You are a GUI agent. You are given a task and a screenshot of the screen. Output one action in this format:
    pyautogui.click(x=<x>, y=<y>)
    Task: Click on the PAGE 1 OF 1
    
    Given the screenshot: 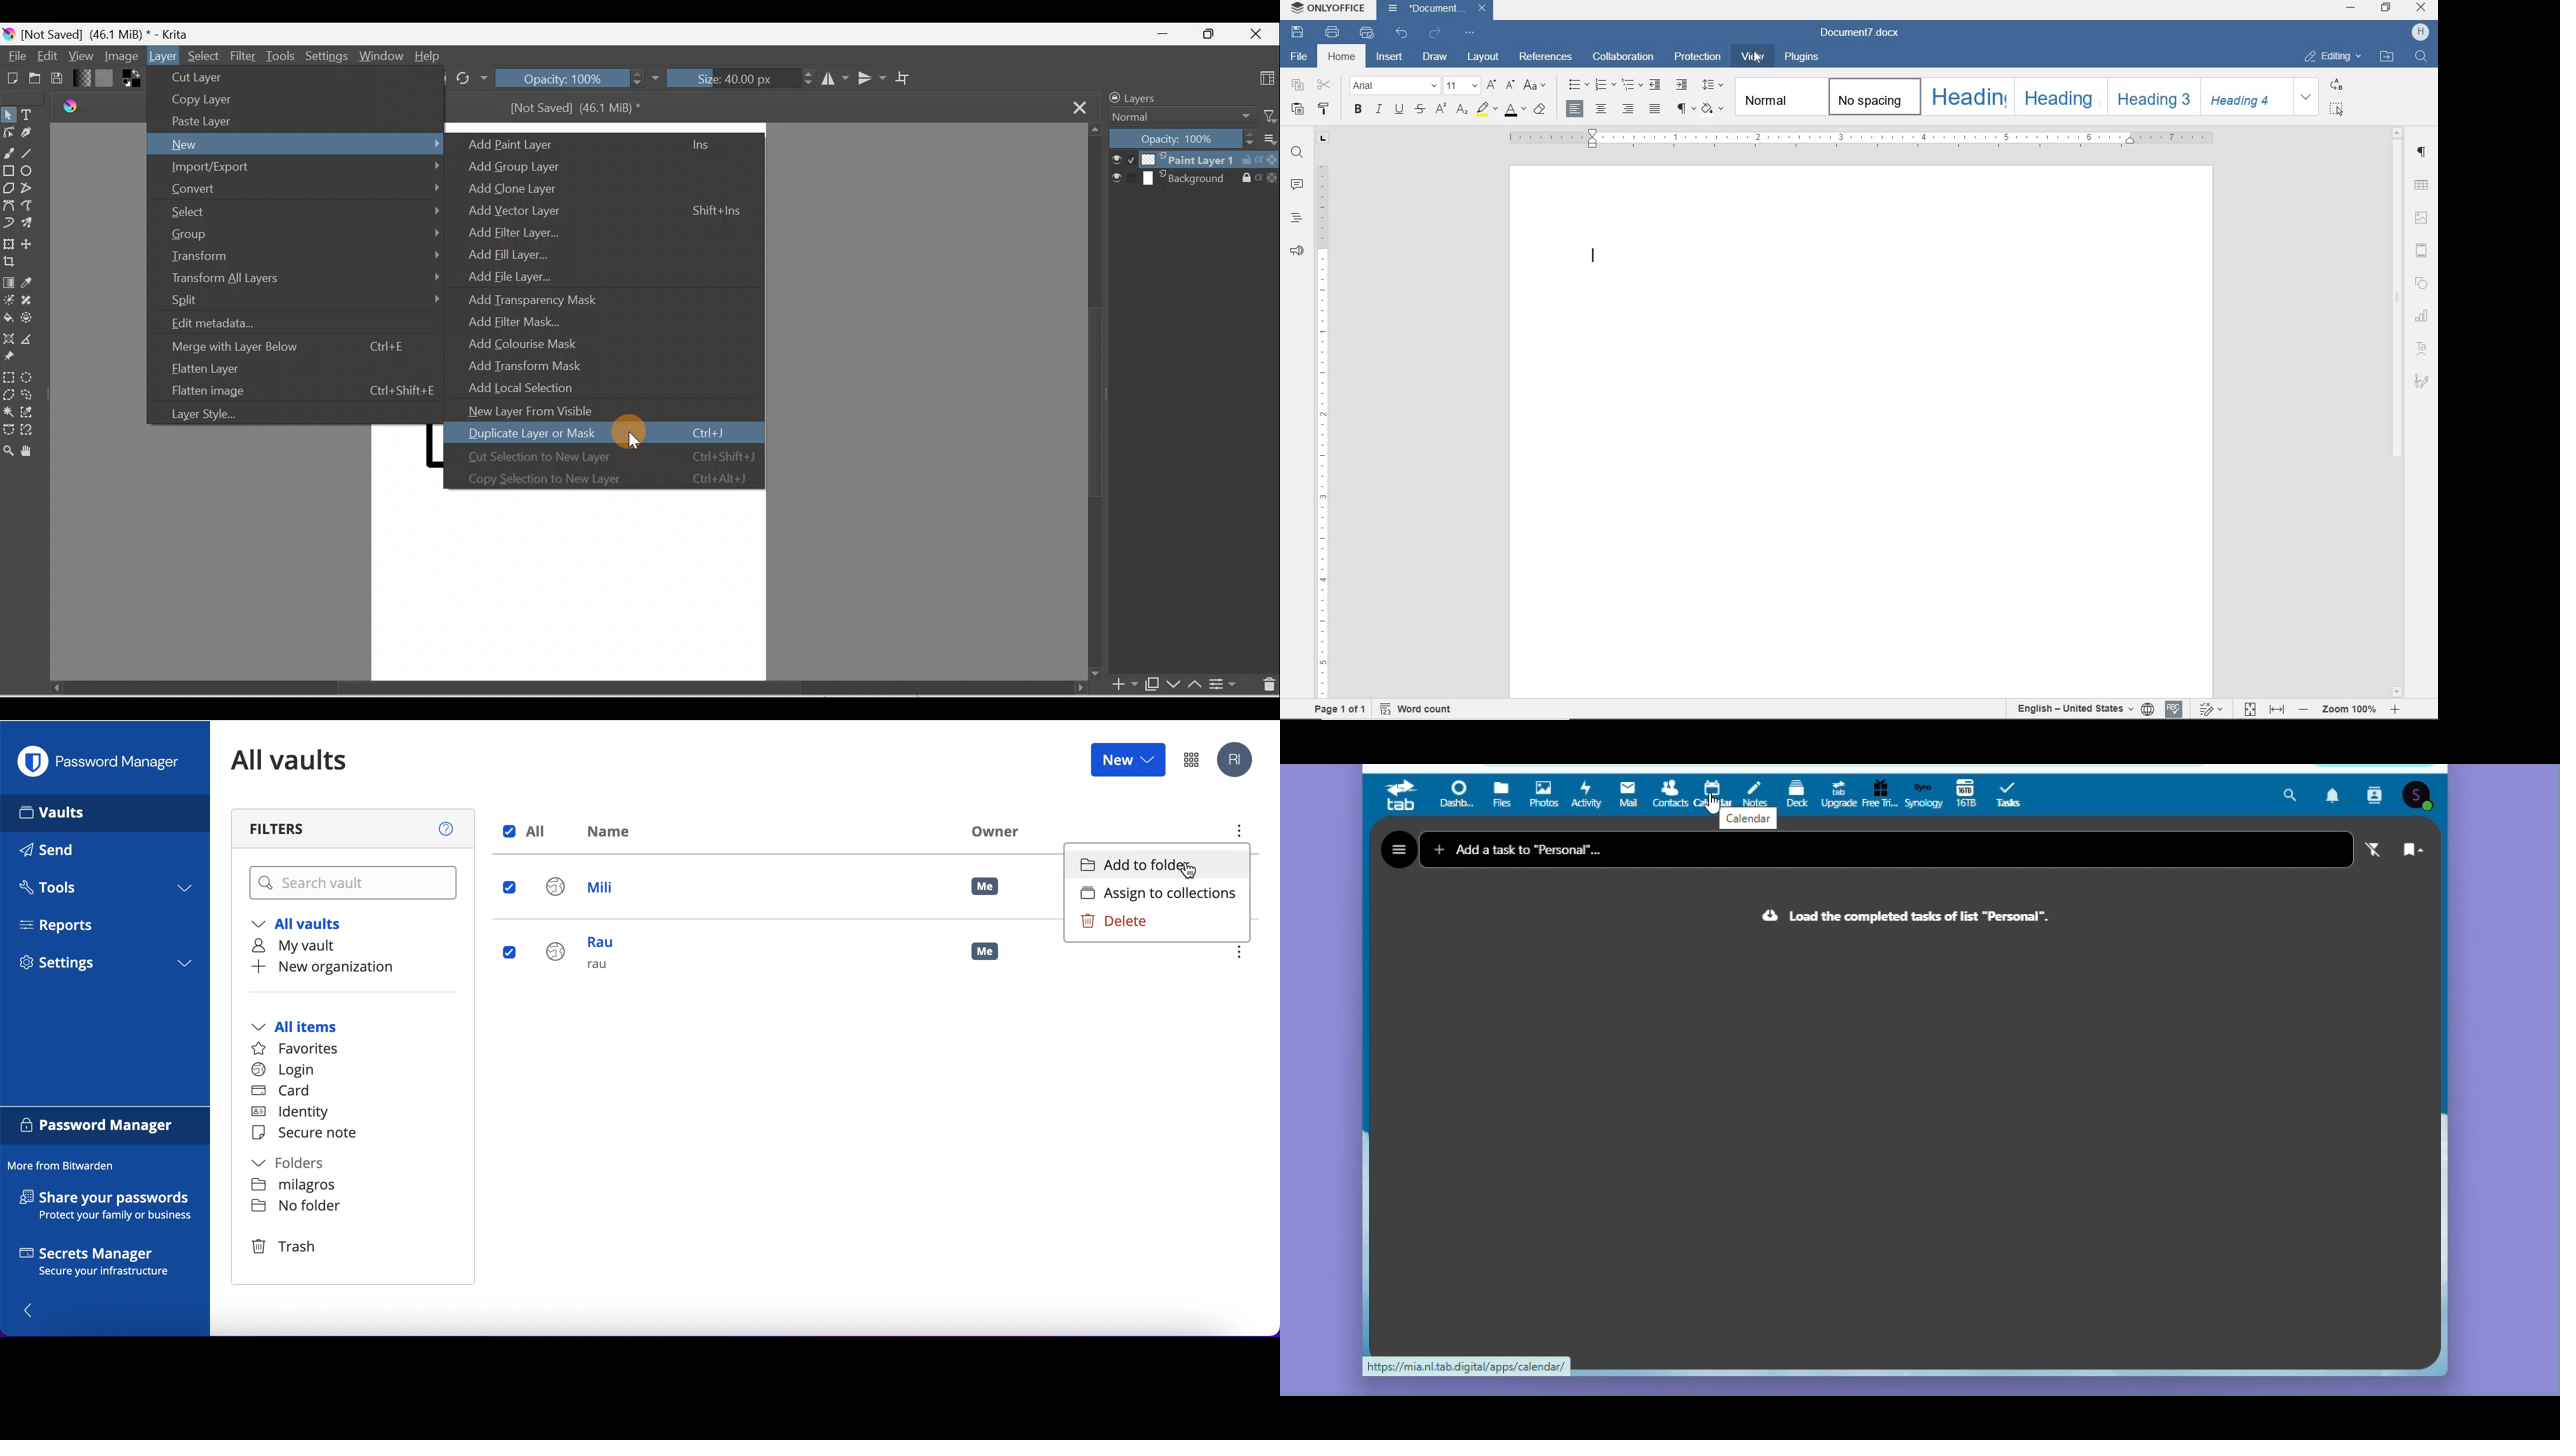 What is the action you would take?
    pyautogui.click(x=1339, y=710)
    